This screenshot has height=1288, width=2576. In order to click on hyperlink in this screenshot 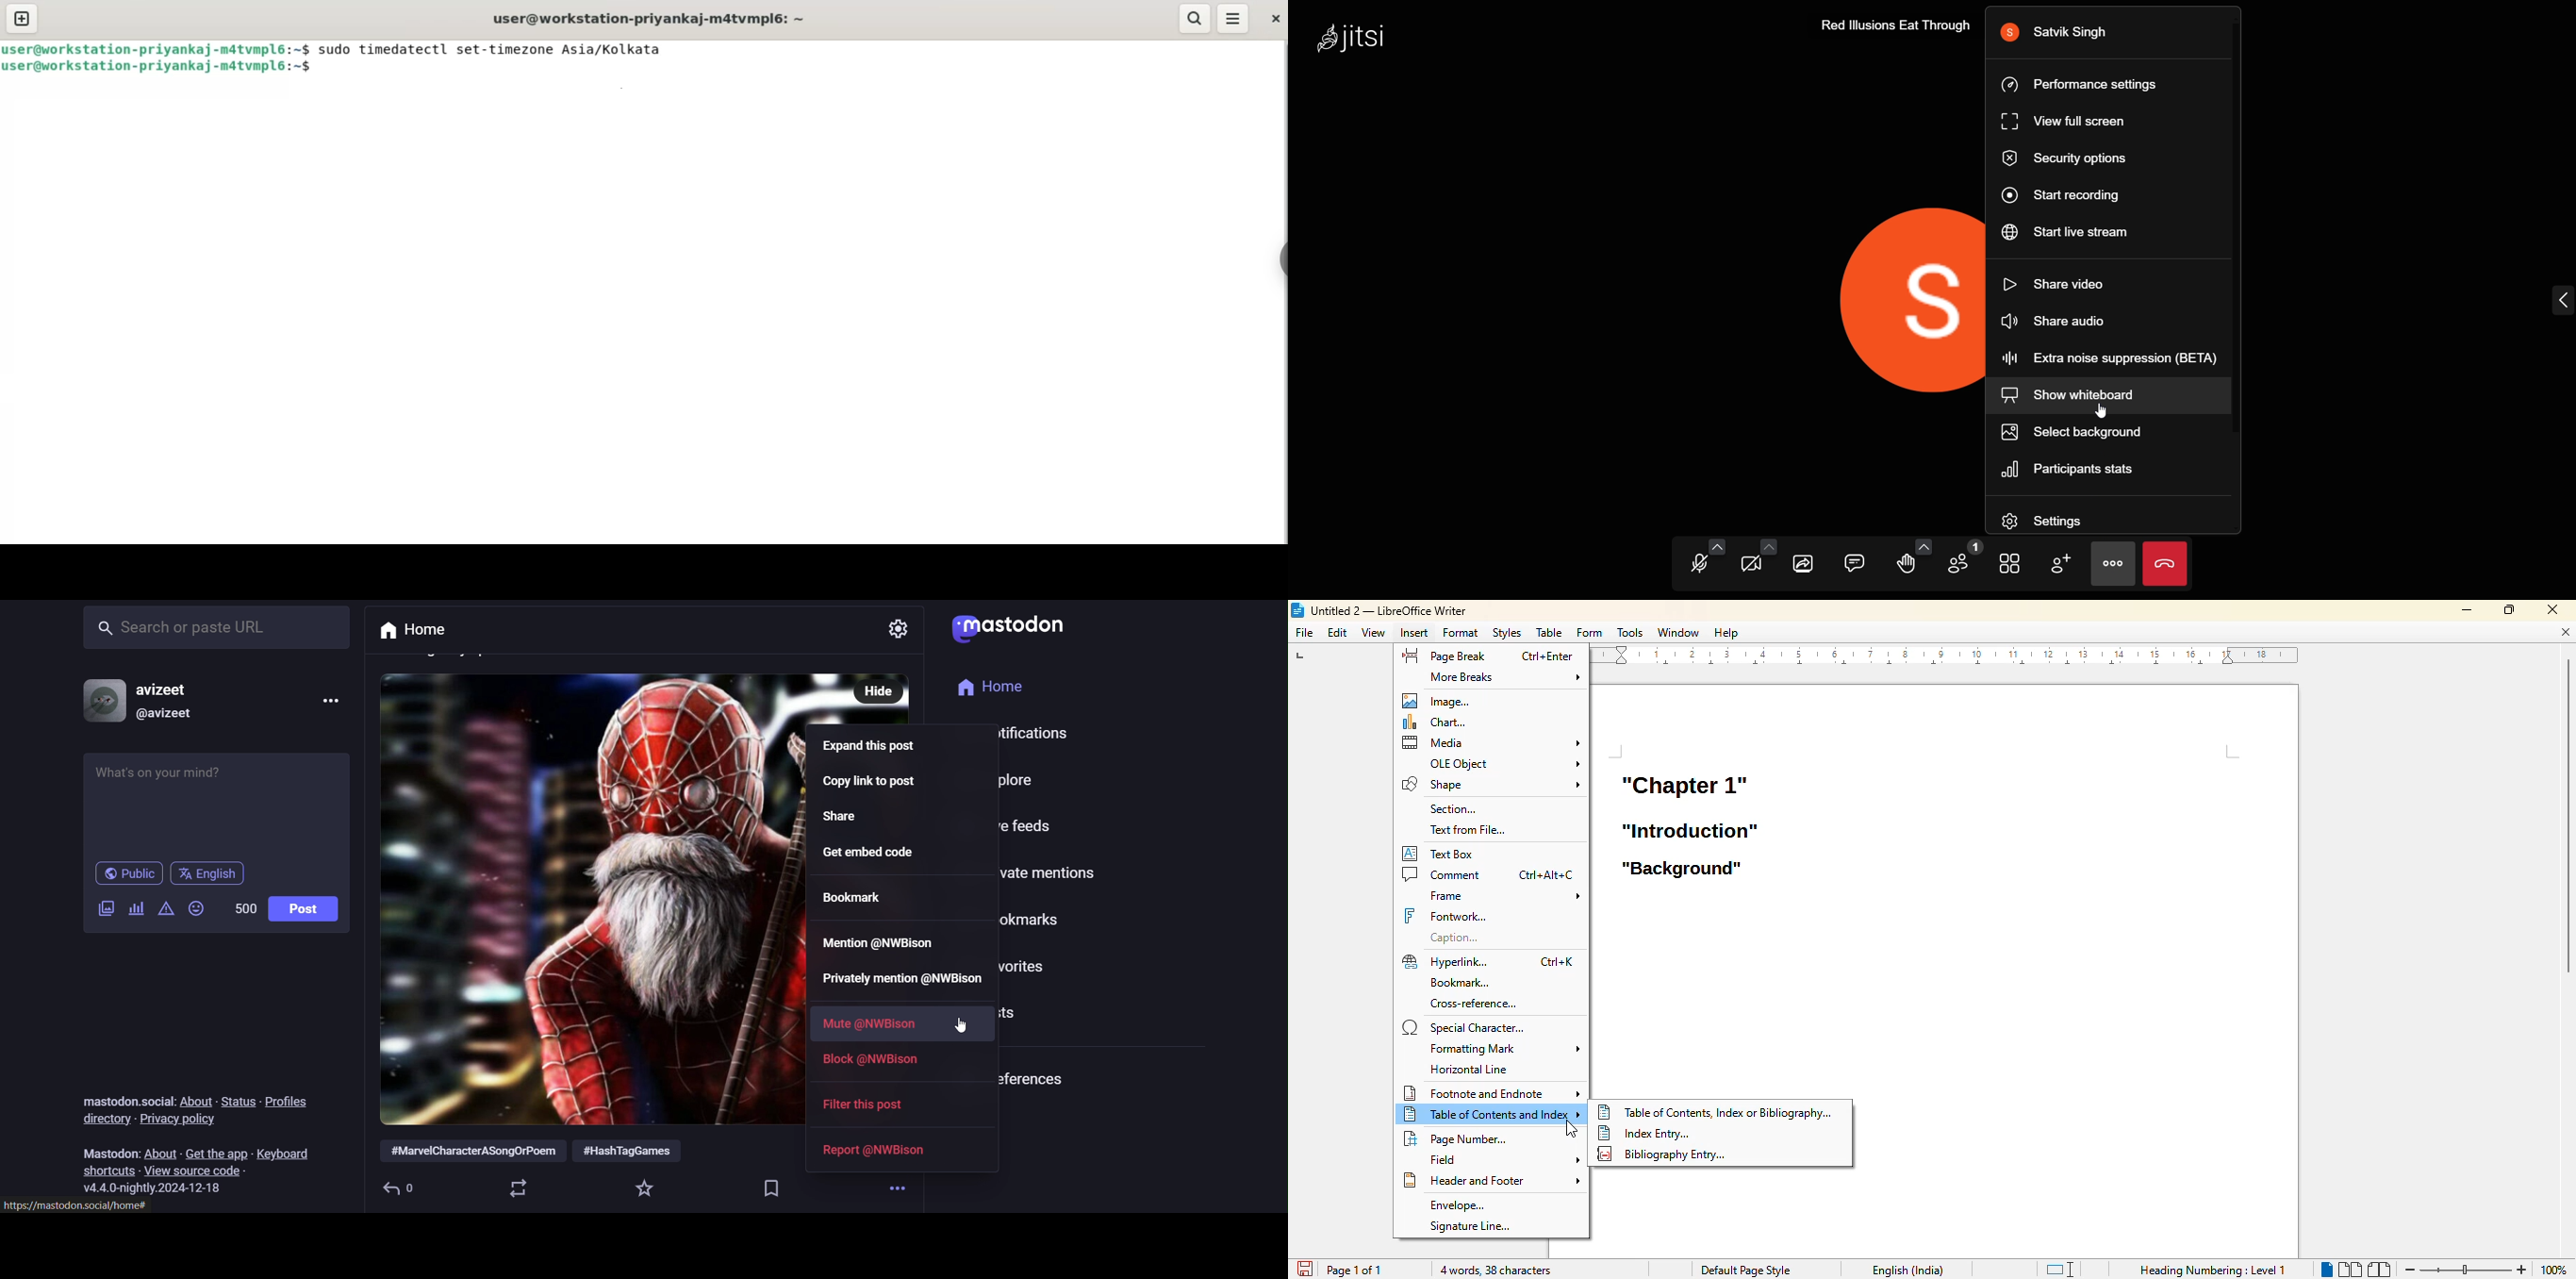, I will do `click(1445, 962)`.